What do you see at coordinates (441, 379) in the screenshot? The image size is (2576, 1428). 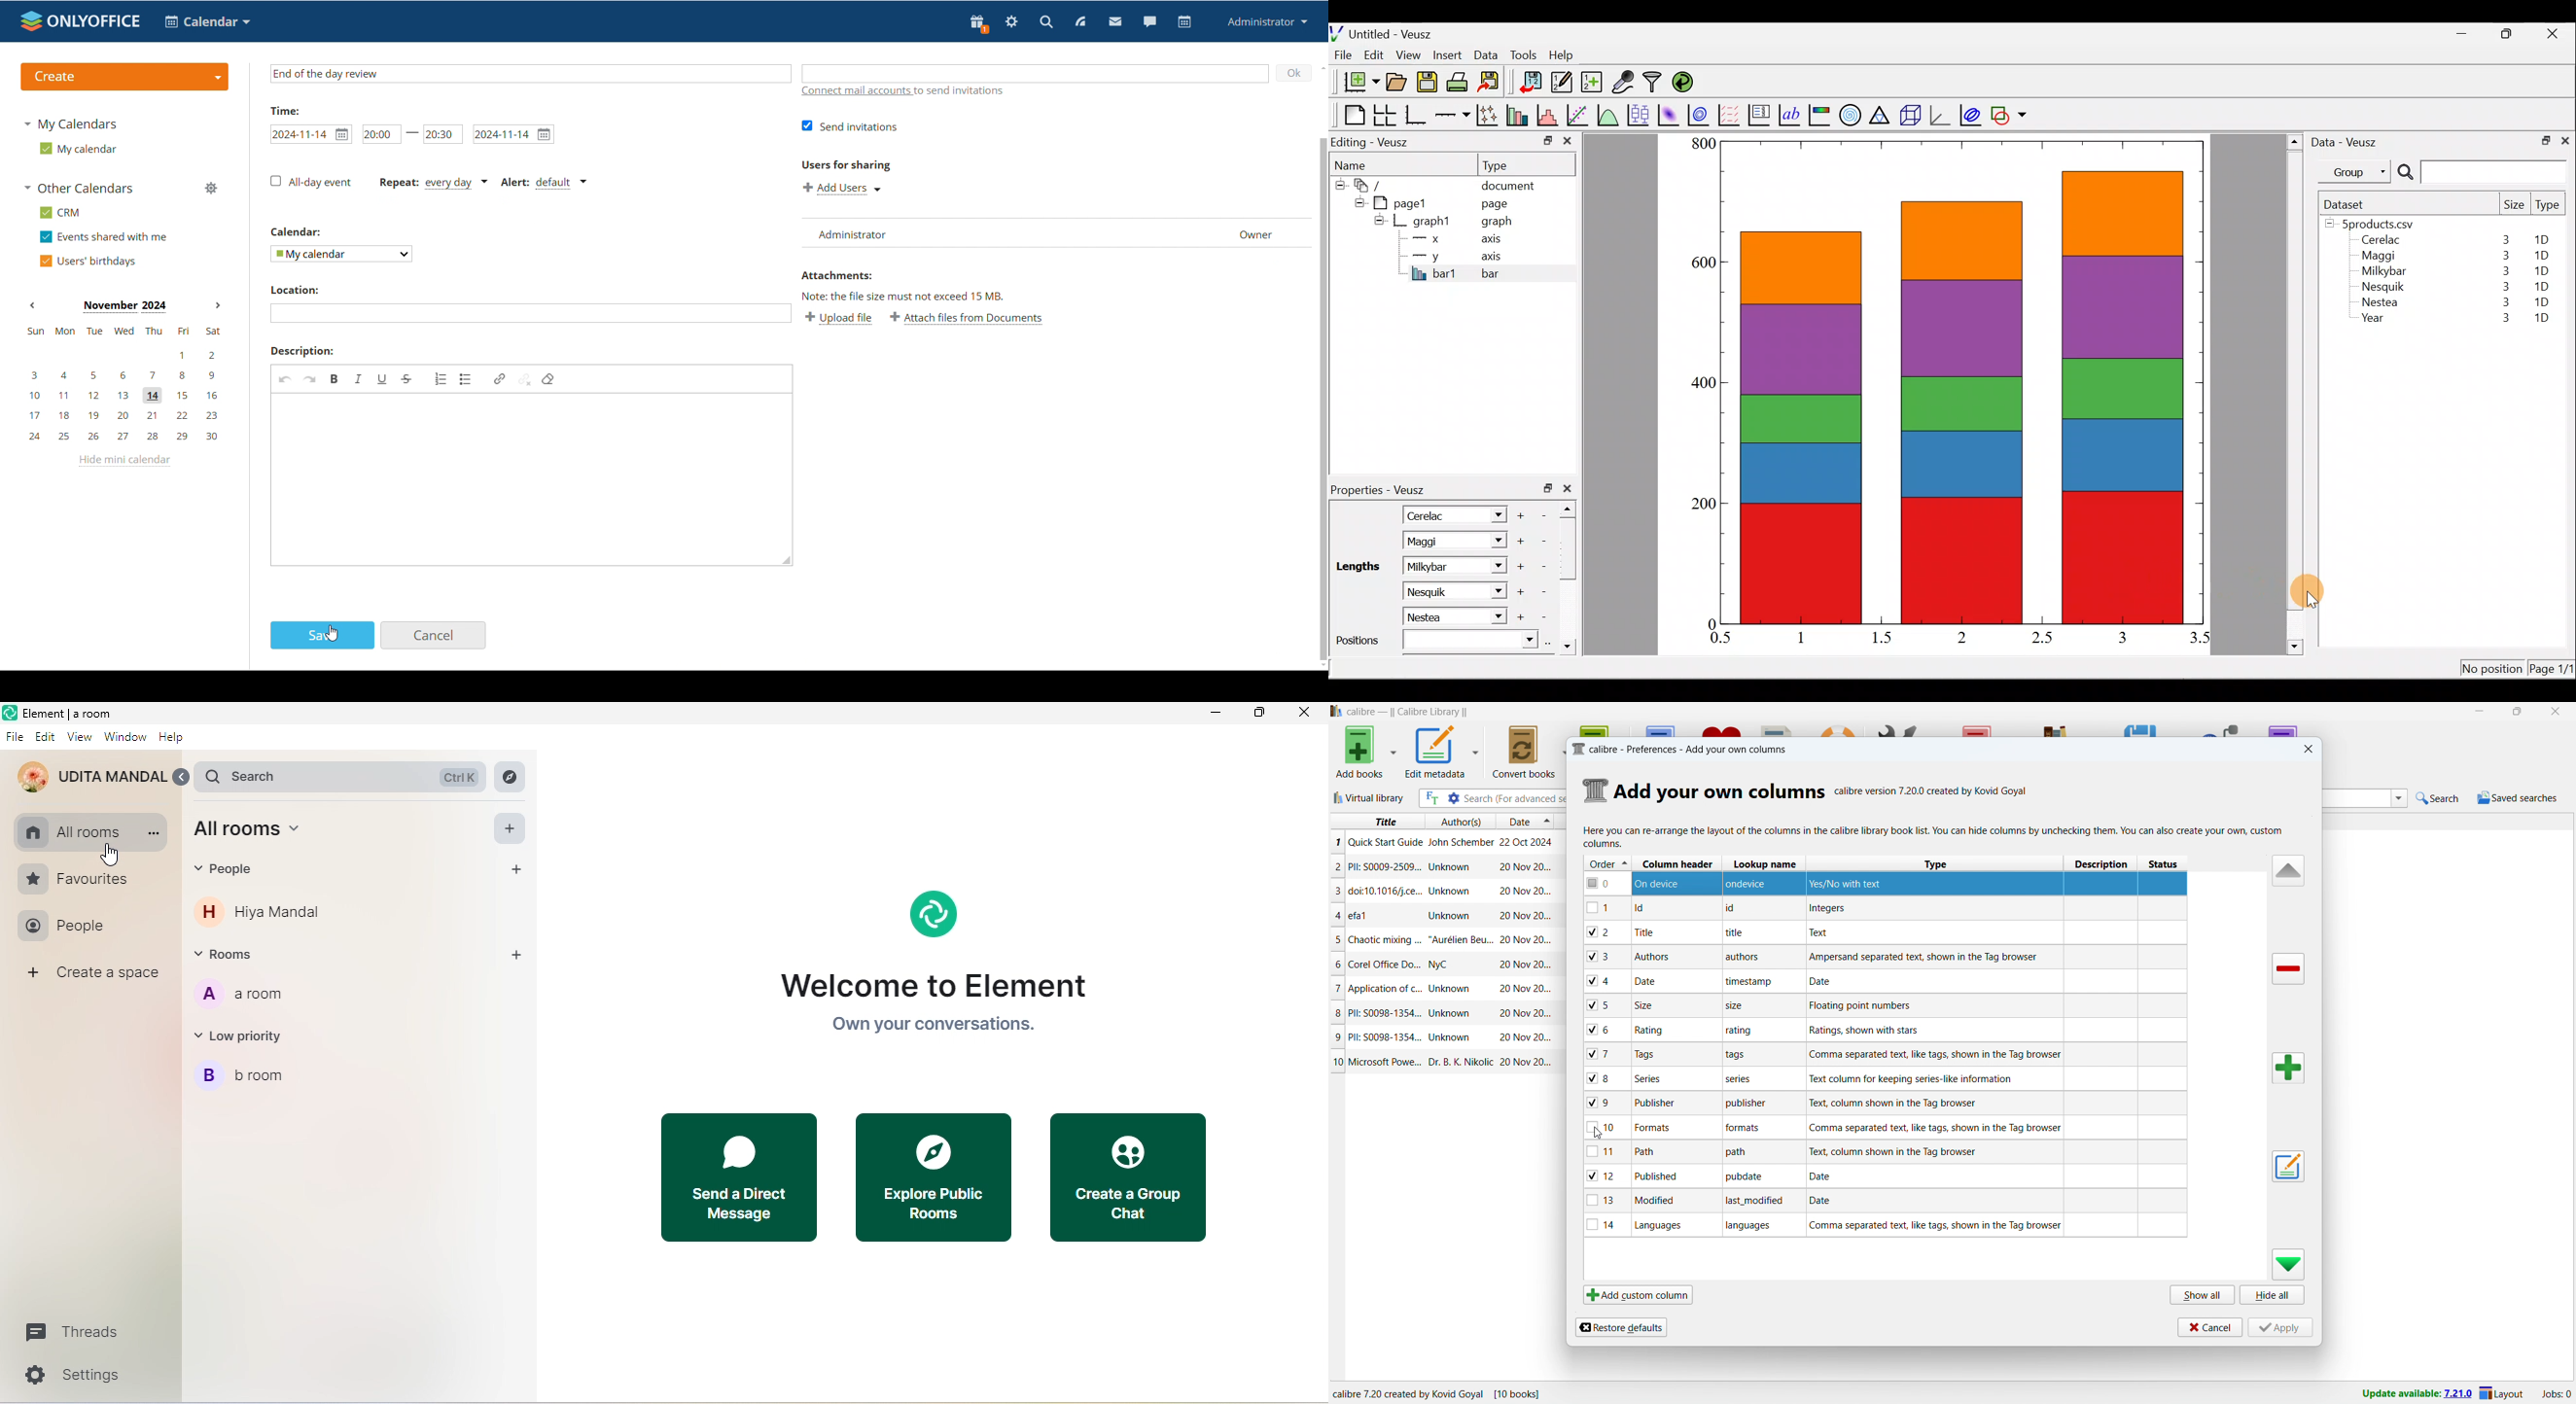 I see `Insert or remove numbered list` at bounding box center [441, 379].